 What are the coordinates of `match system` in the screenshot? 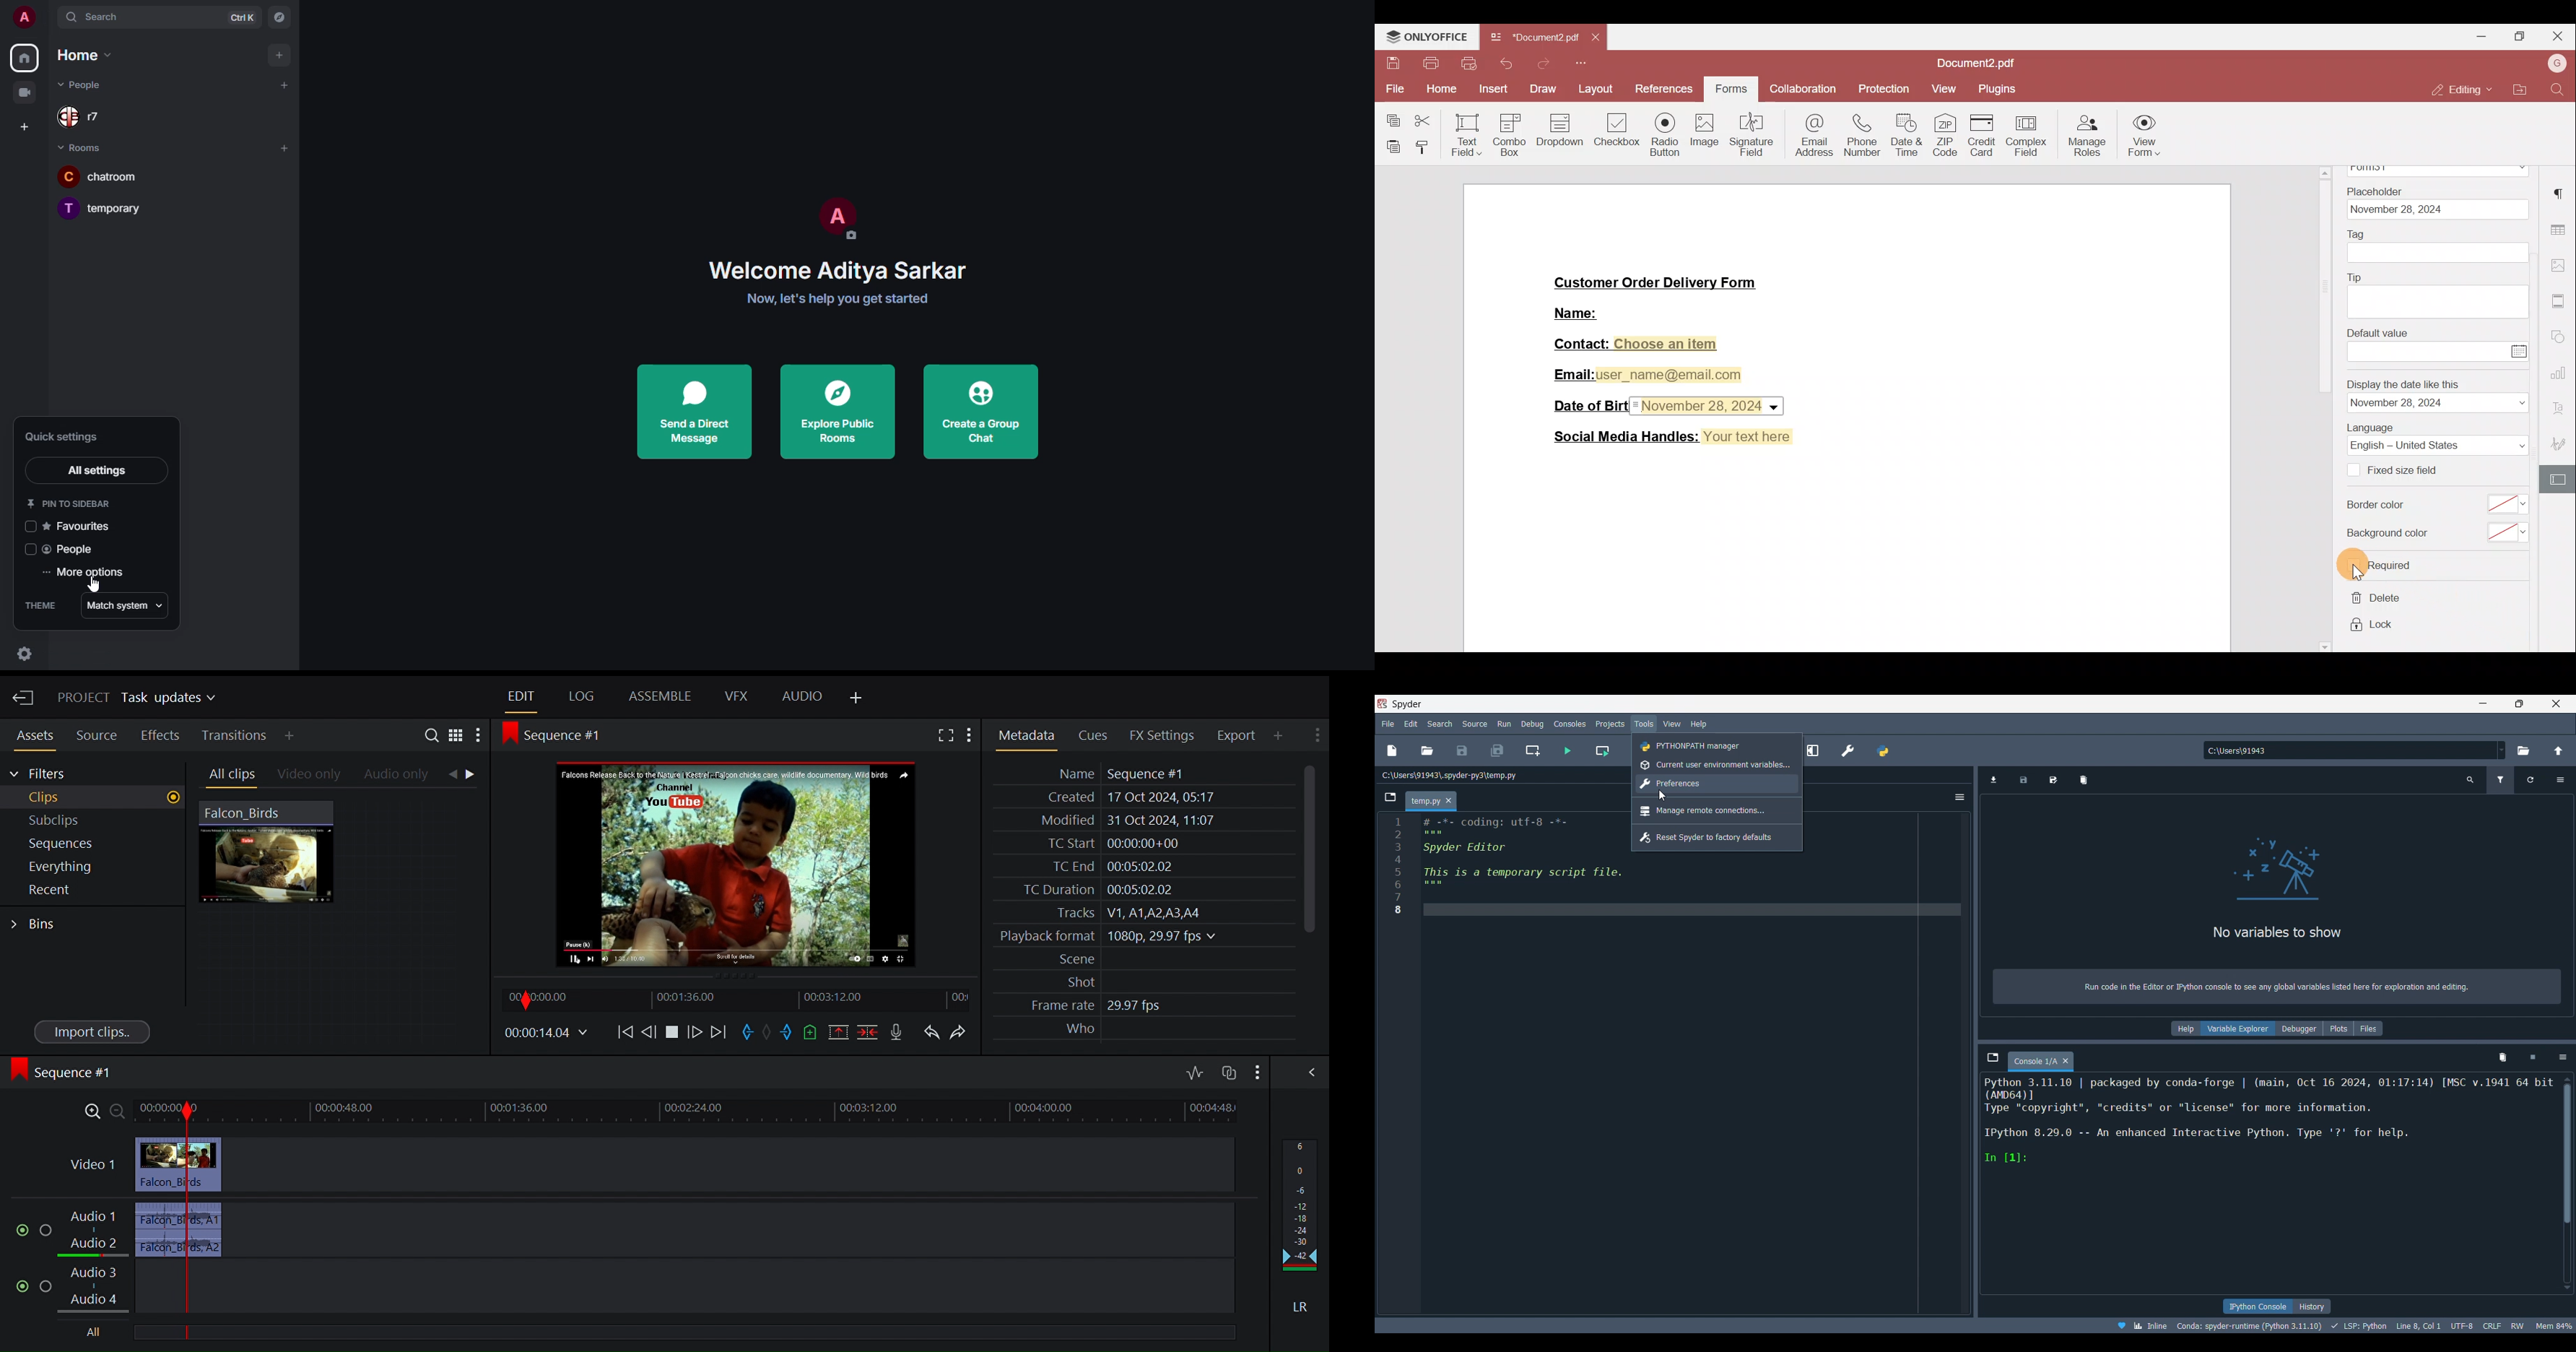 It's located at (130, 604).